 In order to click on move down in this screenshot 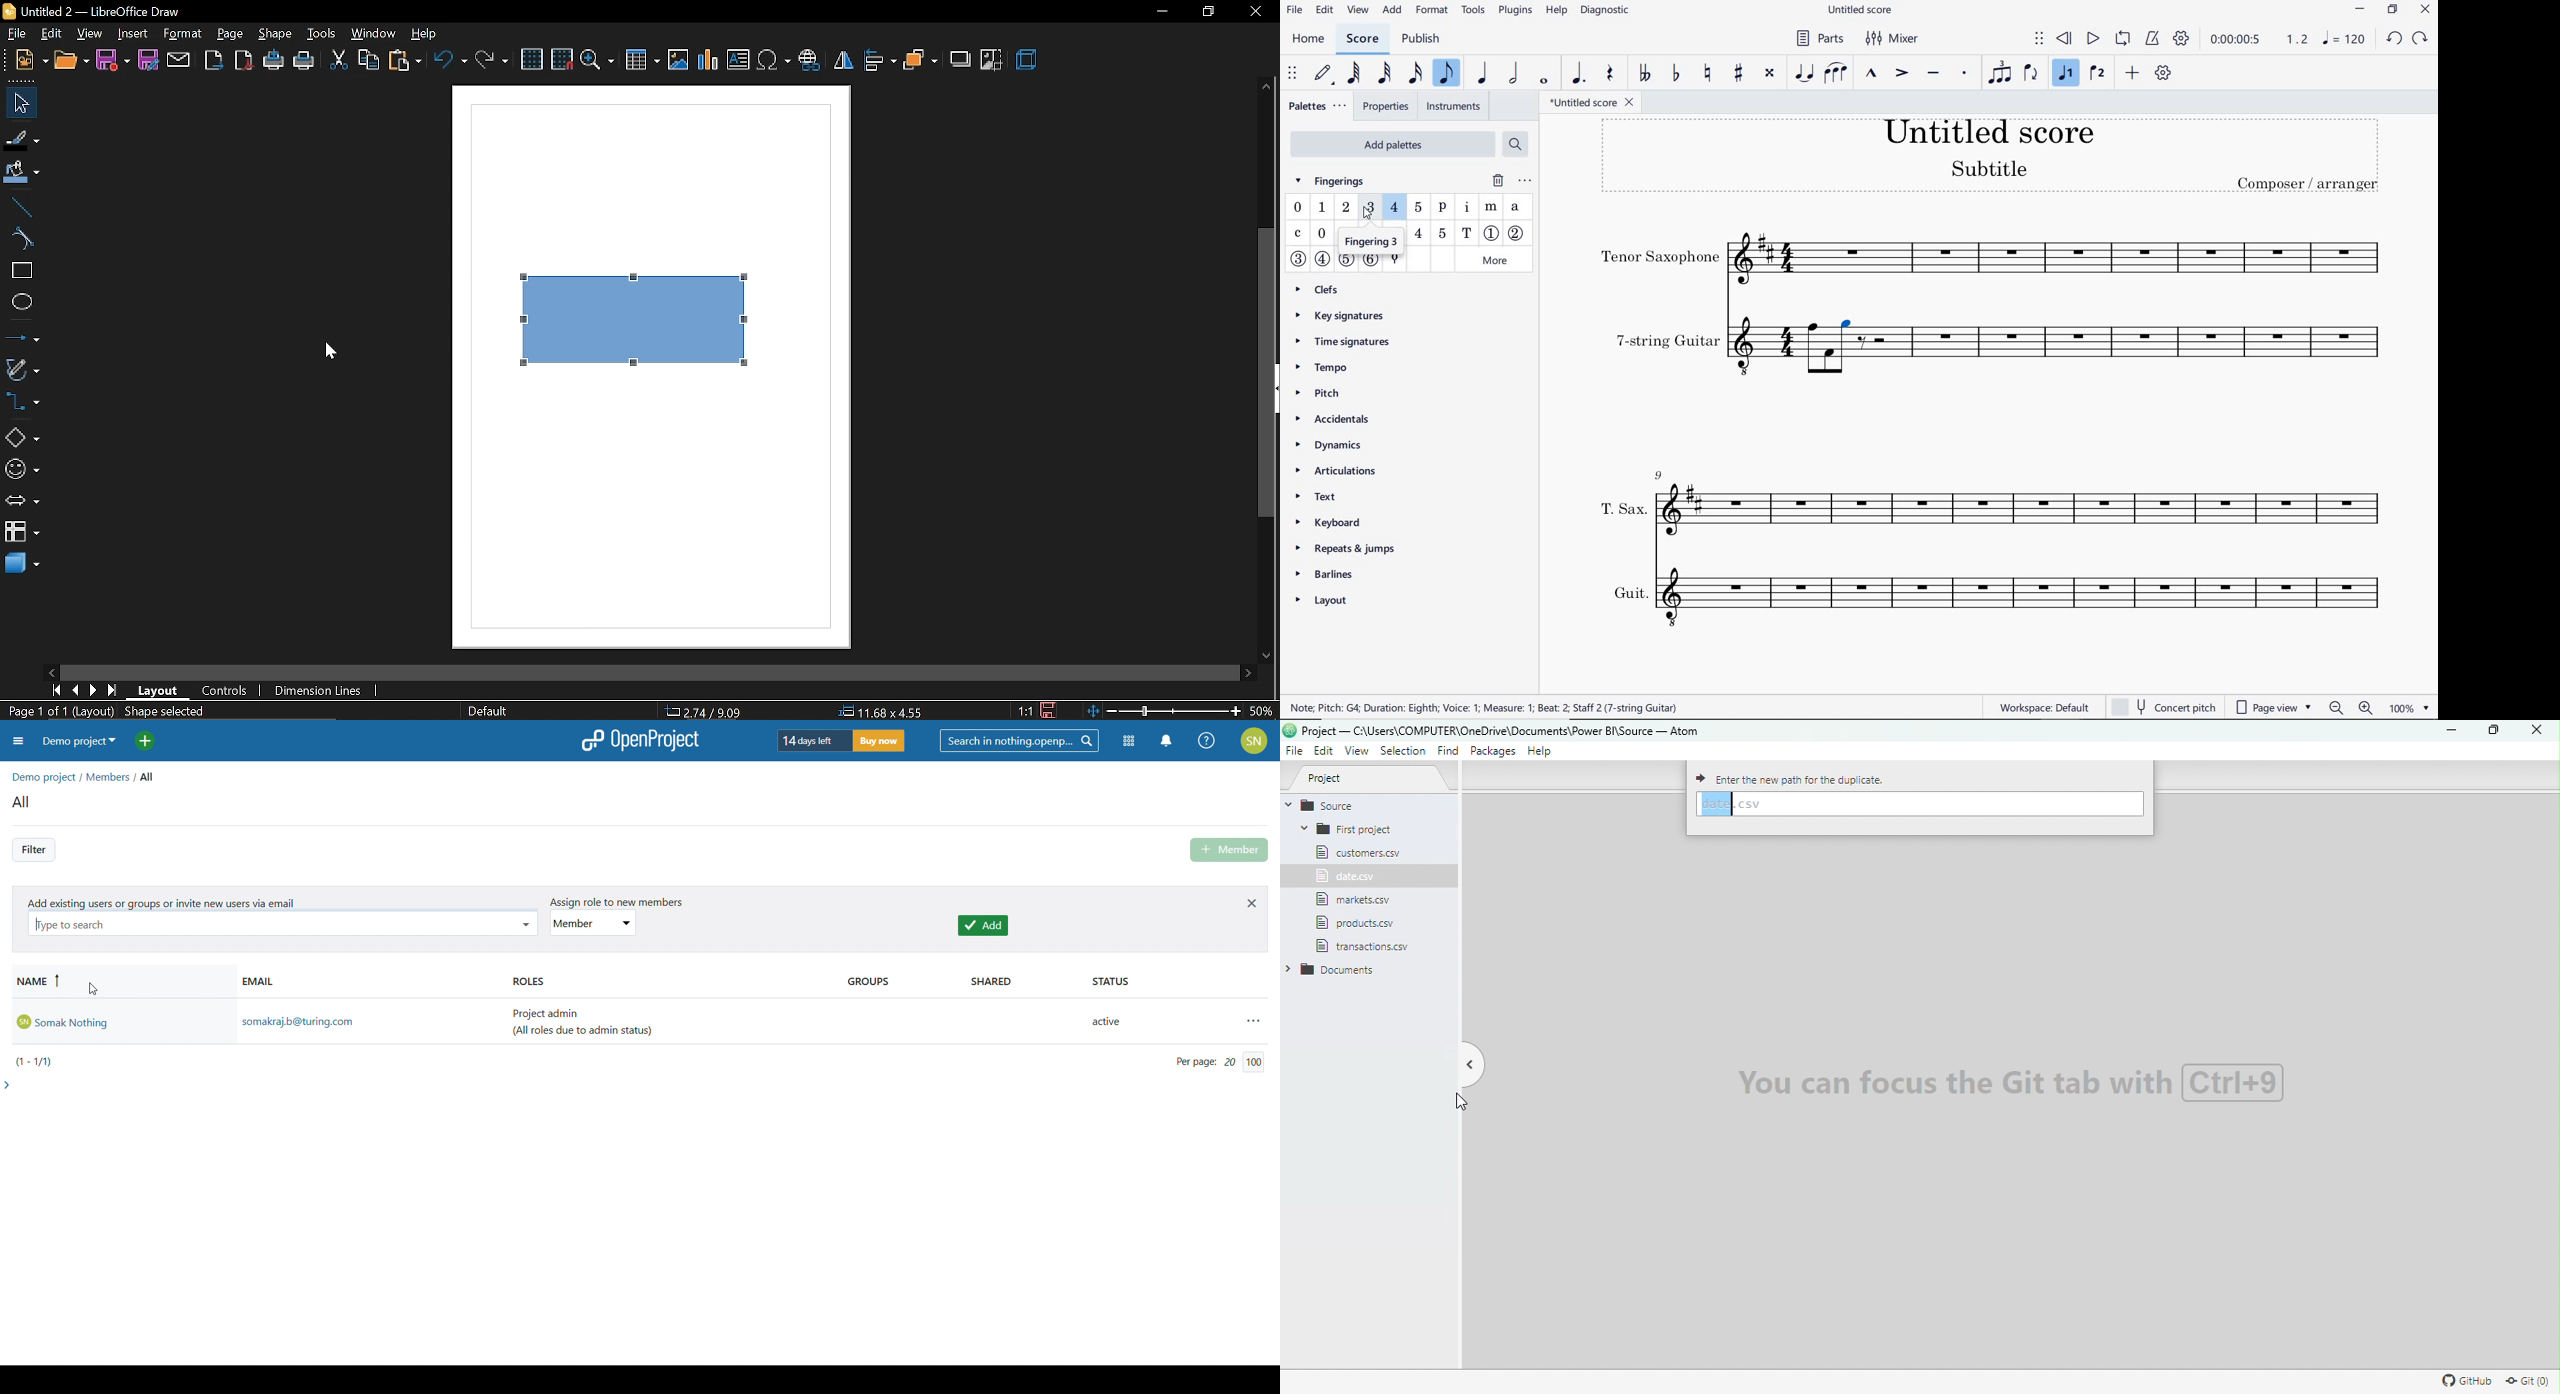, I will do `click(1267, 655)`.